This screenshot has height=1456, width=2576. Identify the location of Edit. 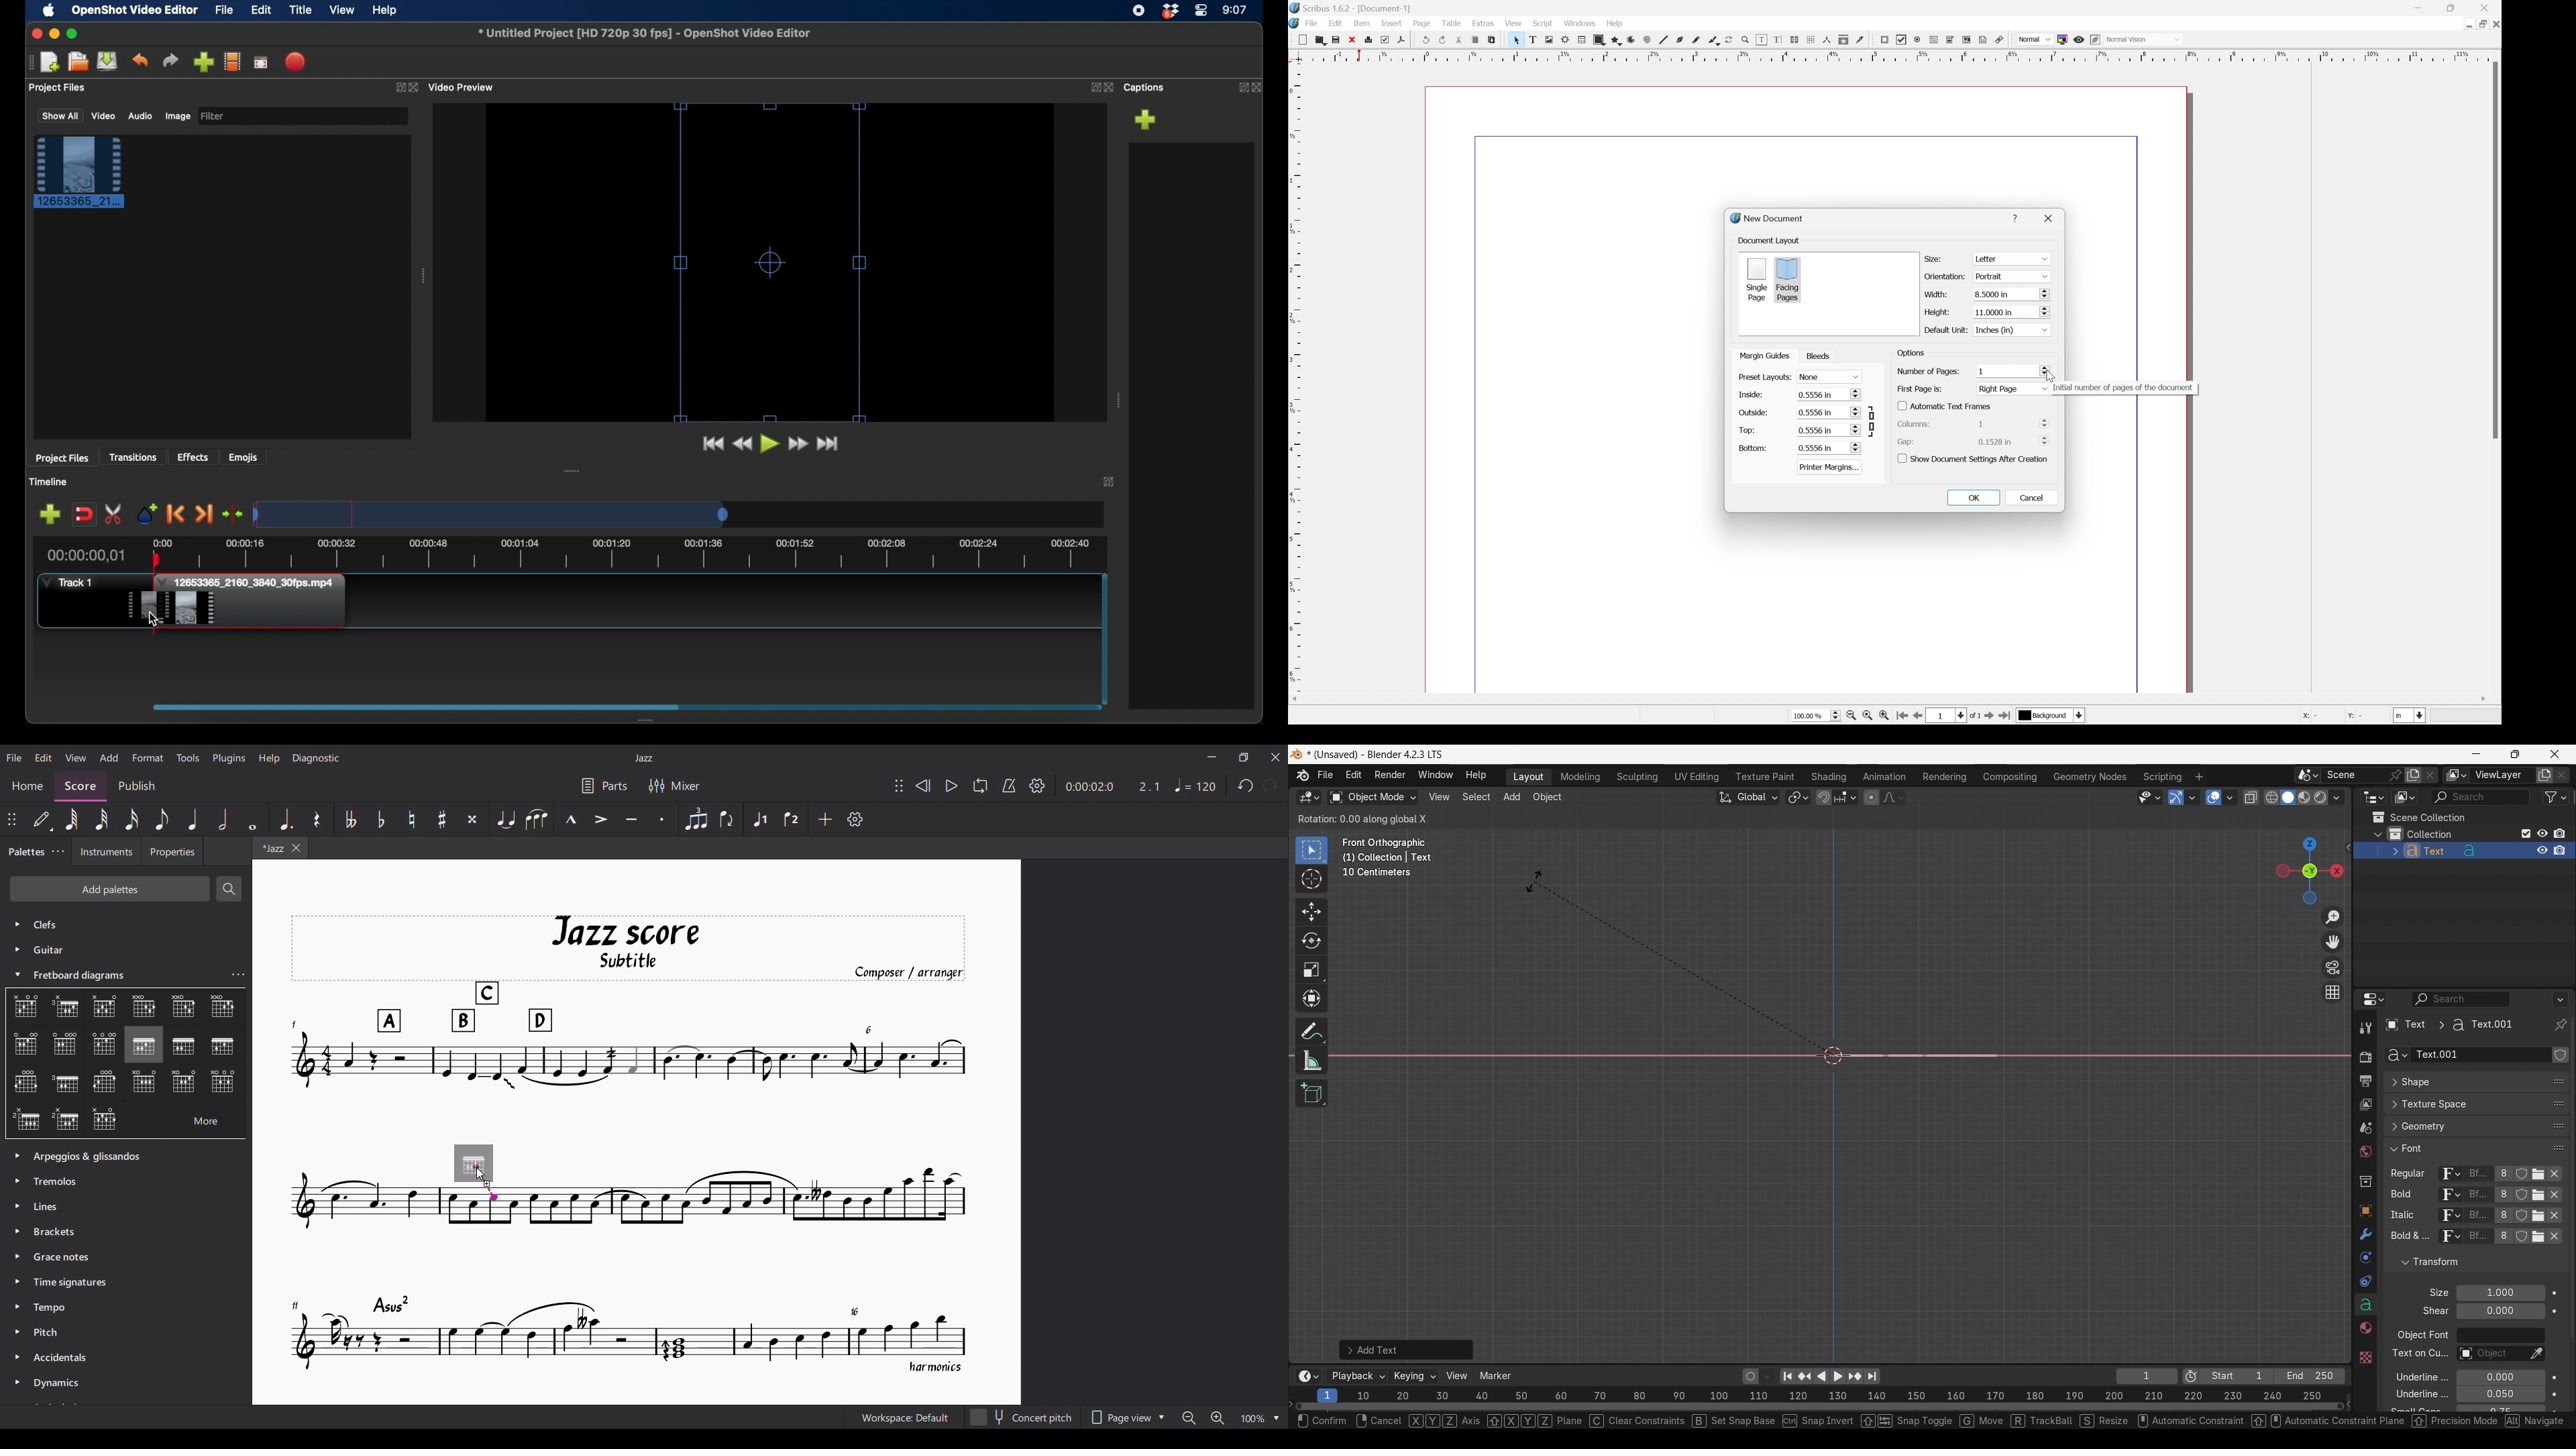
(1335, 24).